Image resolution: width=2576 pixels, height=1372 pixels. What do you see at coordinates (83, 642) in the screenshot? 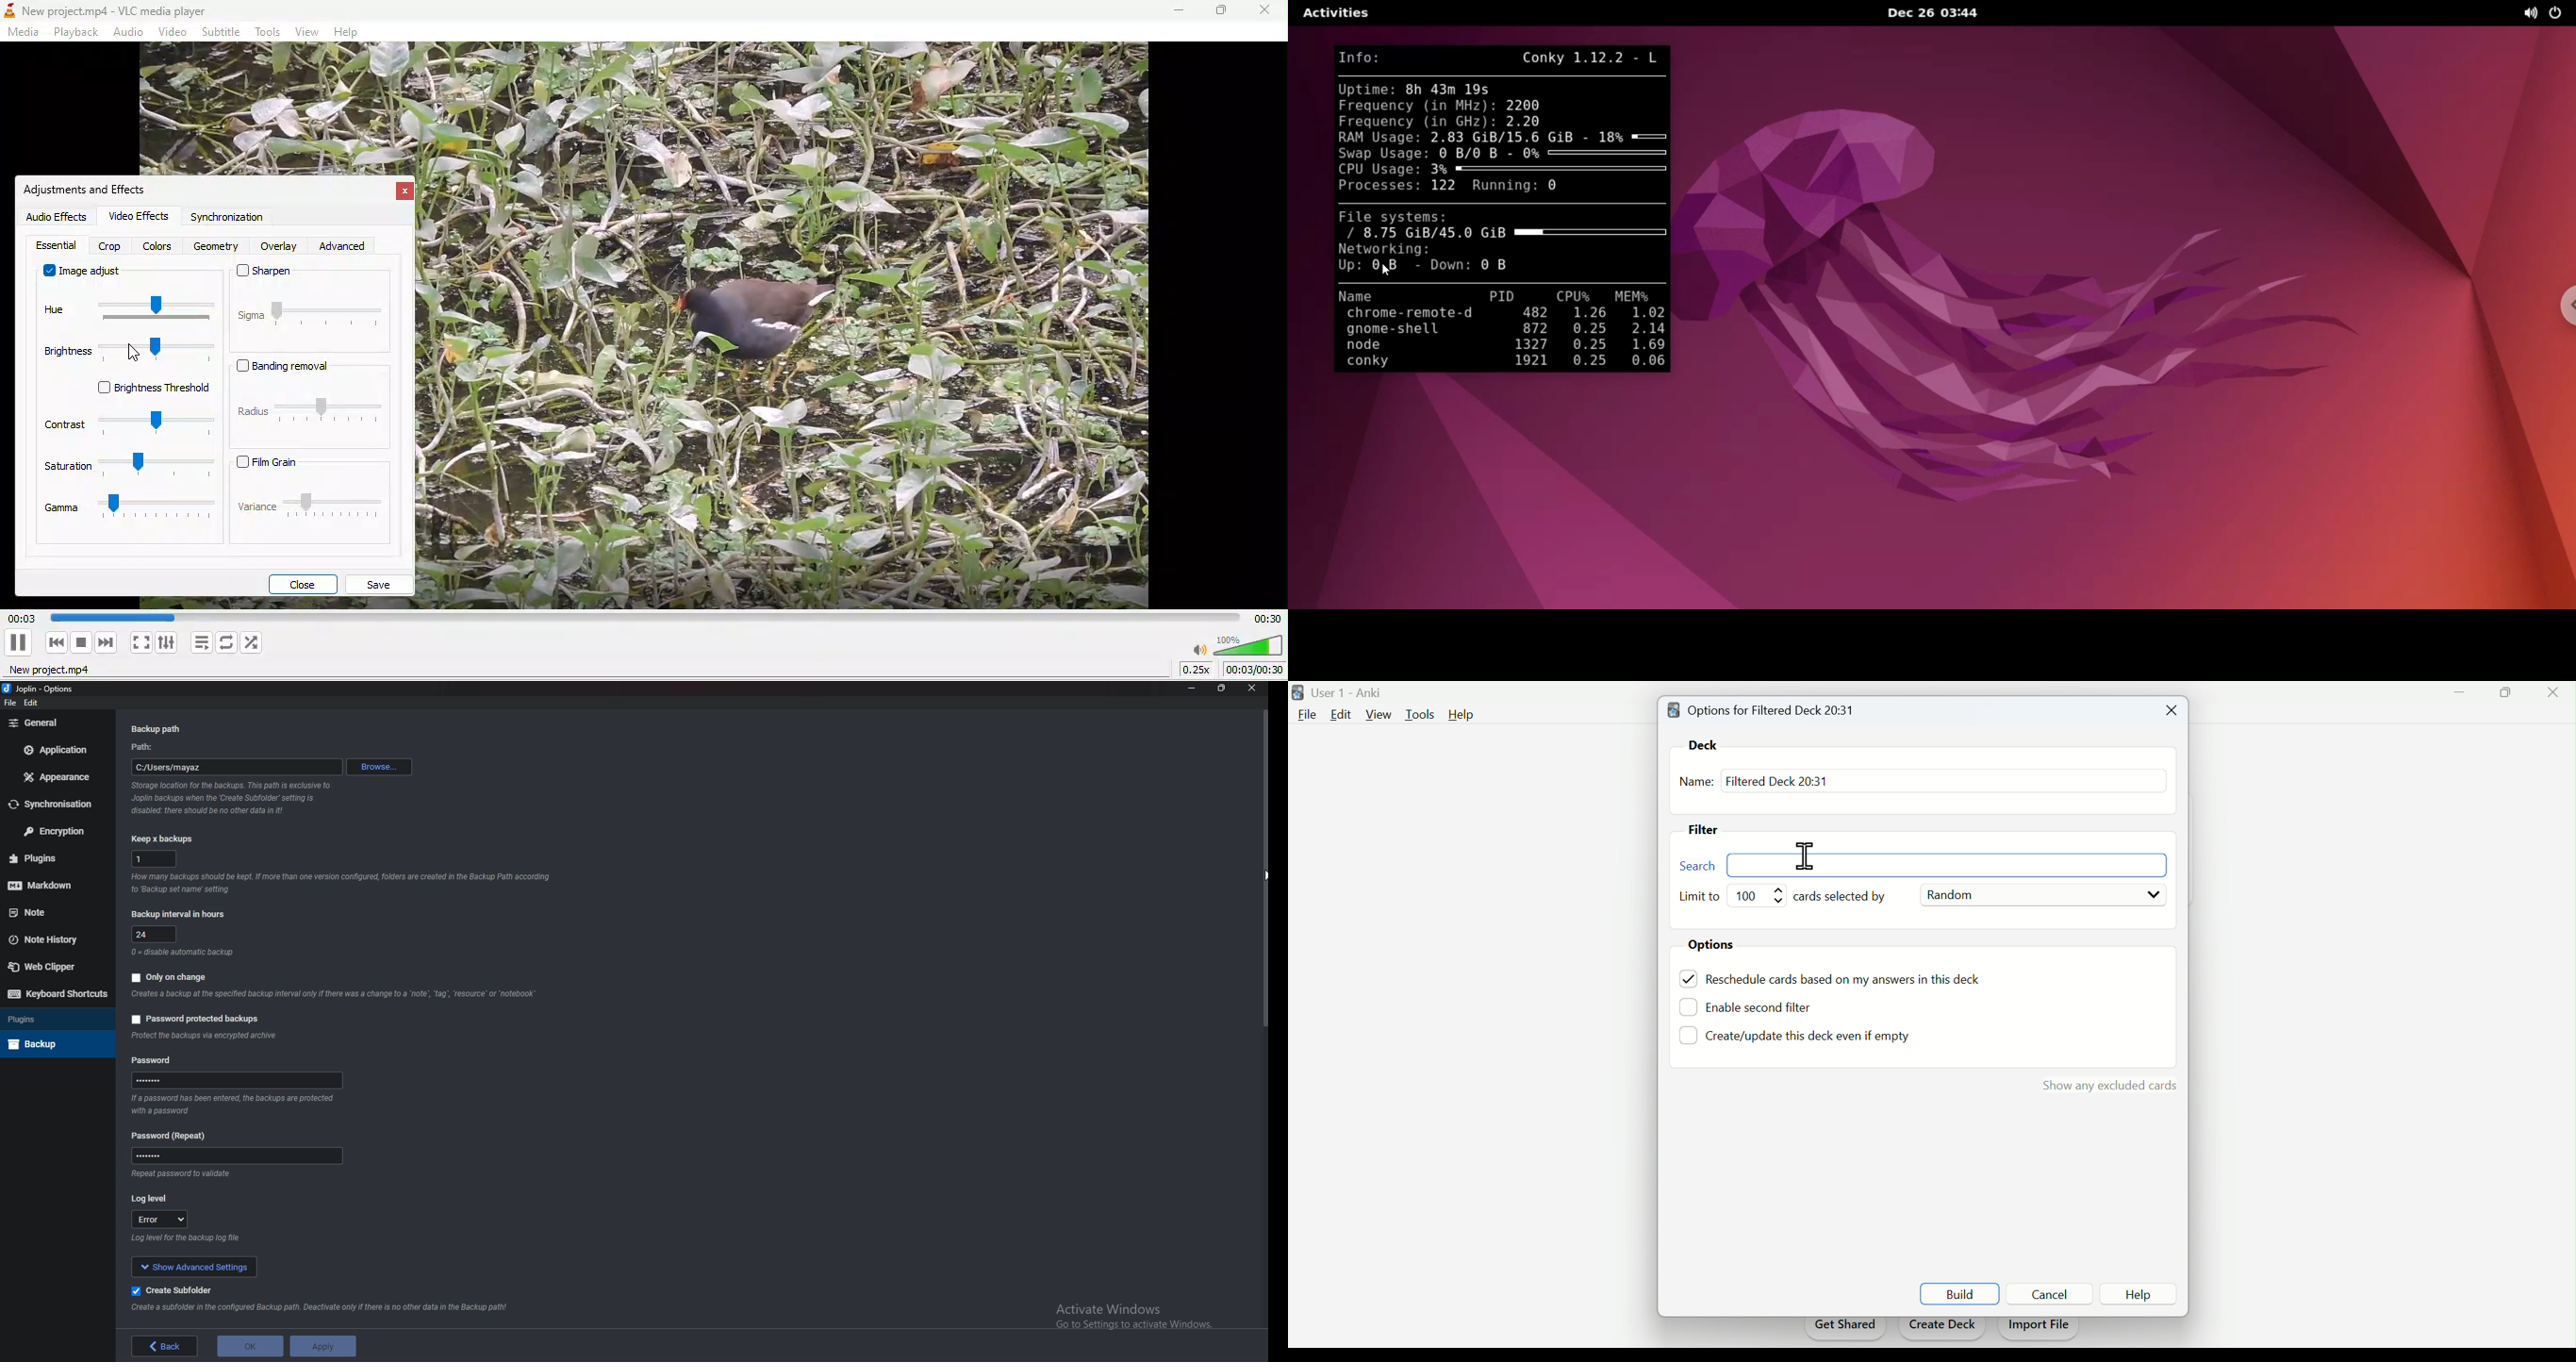
I see `stop playback` at bounding box center [83, 642].